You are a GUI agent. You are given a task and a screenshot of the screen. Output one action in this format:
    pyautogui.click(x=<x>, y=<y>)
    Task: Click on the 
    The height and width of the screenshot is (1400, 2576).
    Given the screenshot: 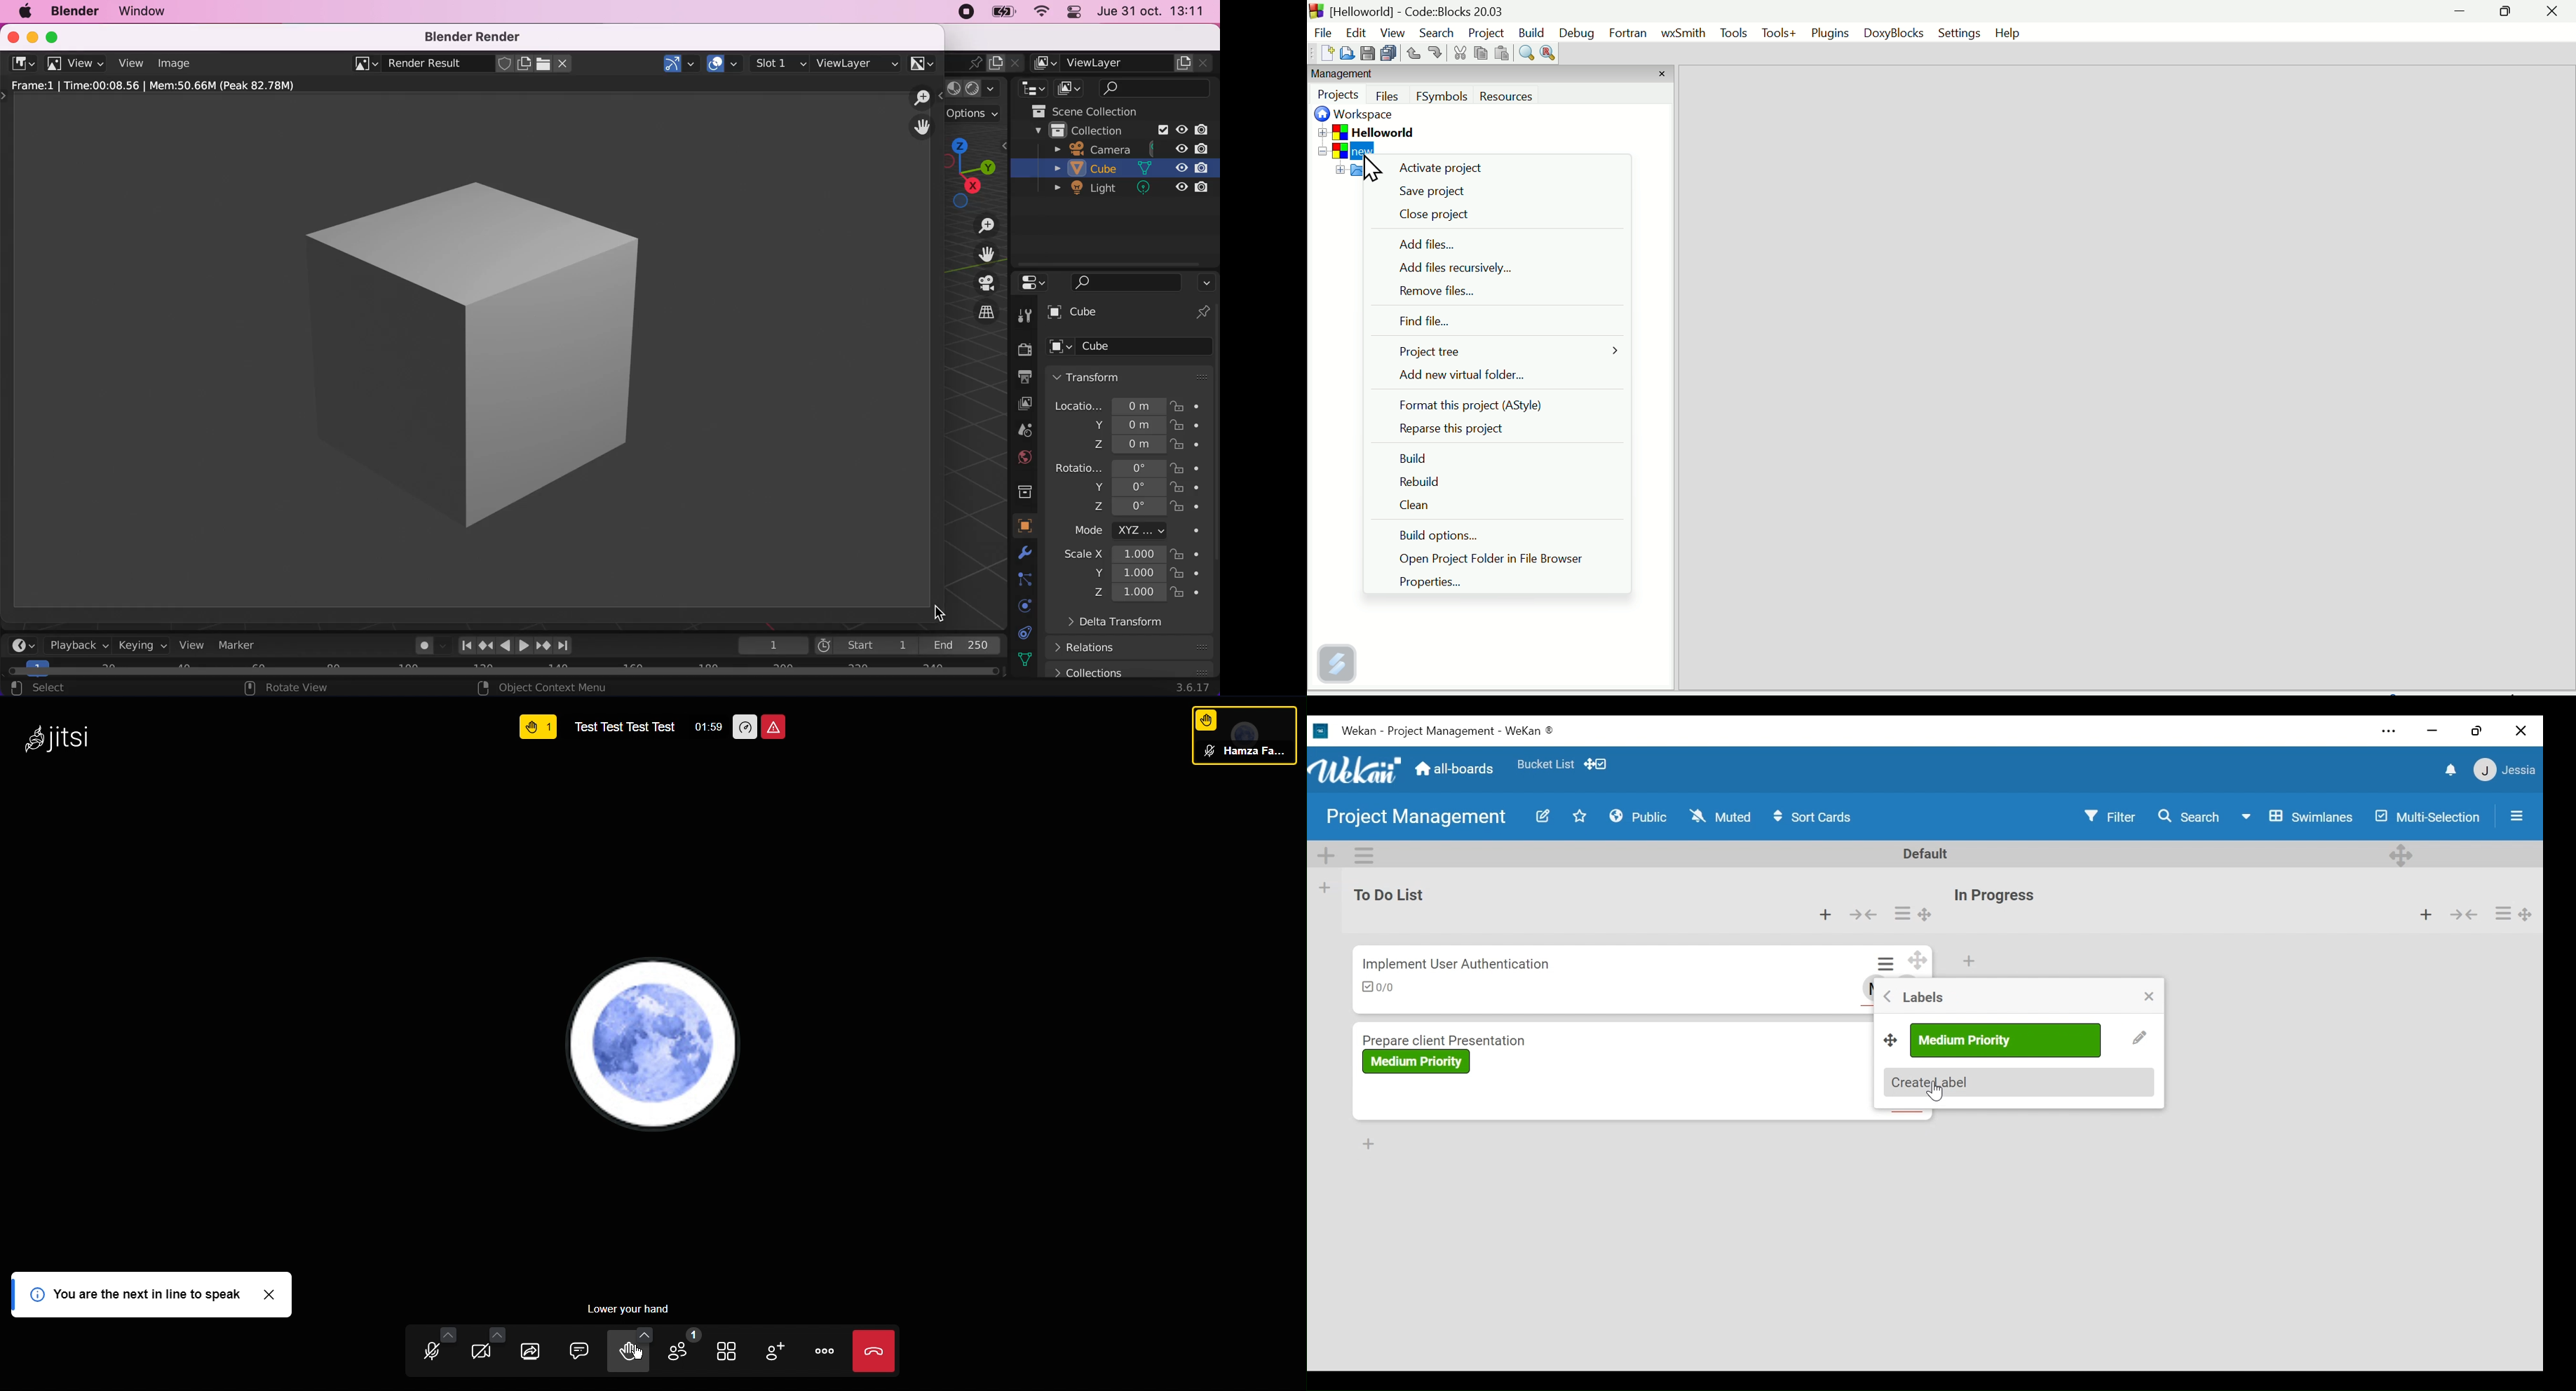 What is the action you would take?
    pyautogui.click(x=1435, y=52)
    